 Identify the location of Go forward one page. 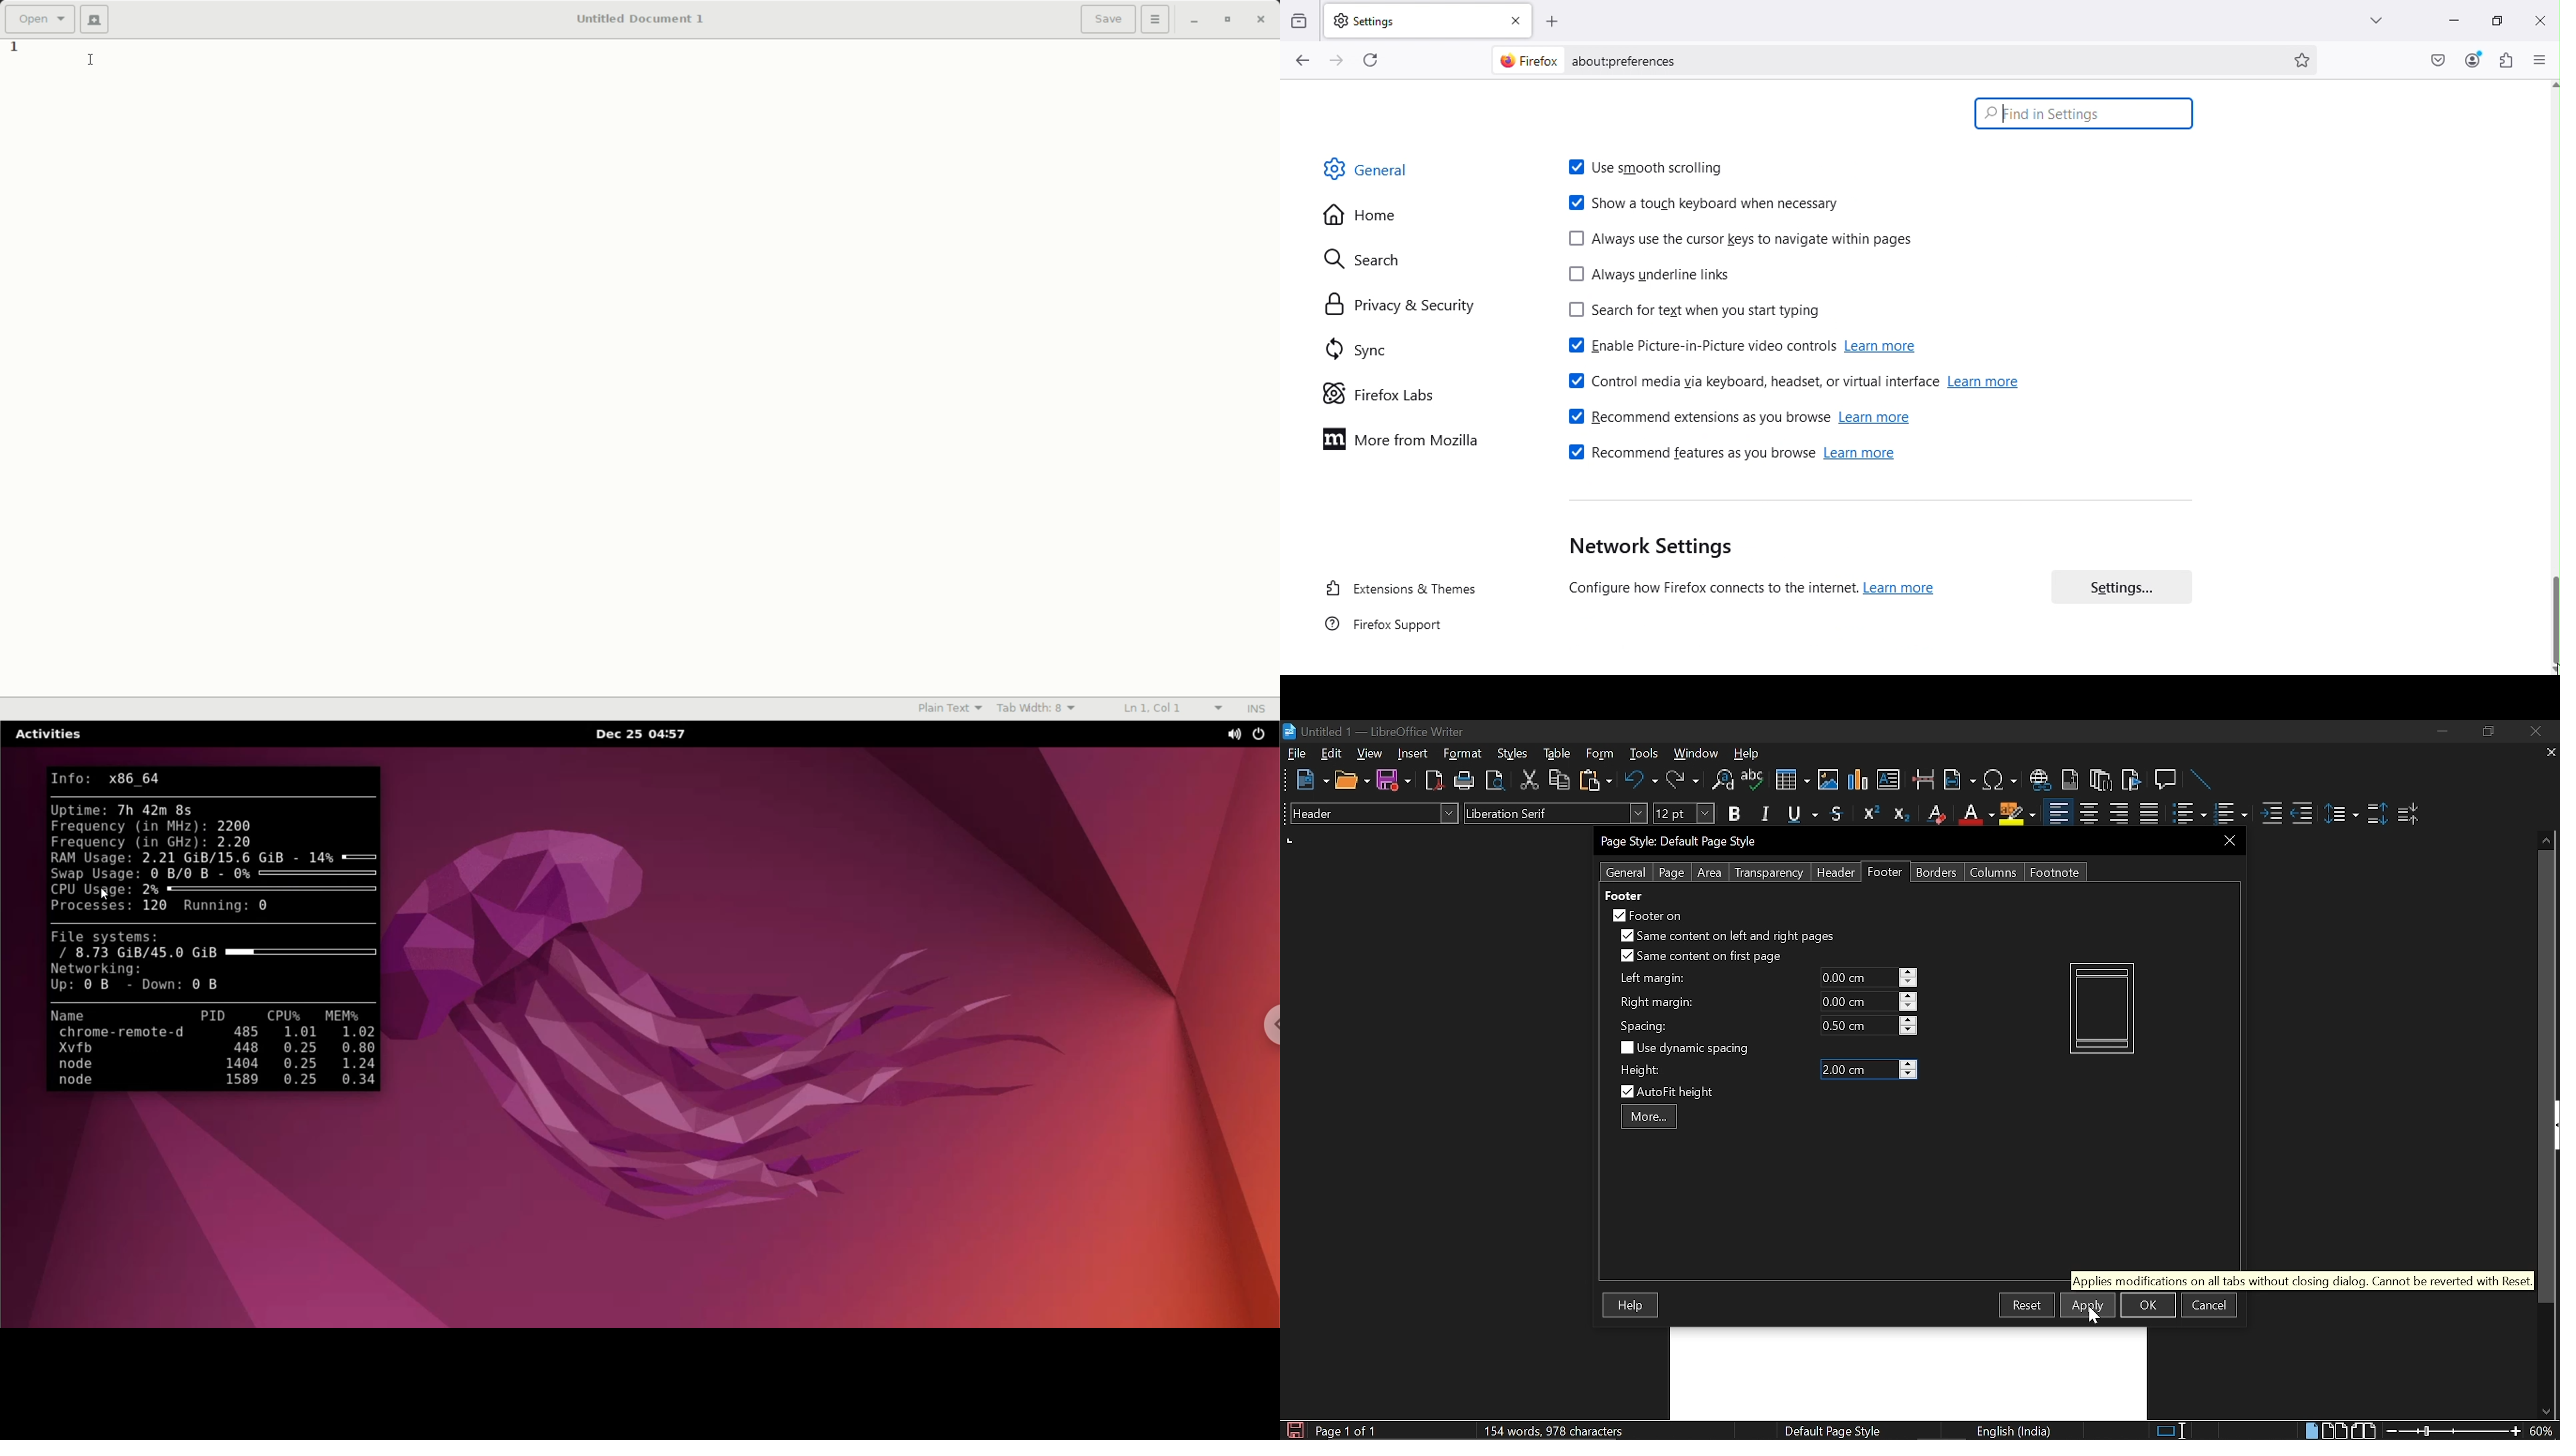
(1334, 59).